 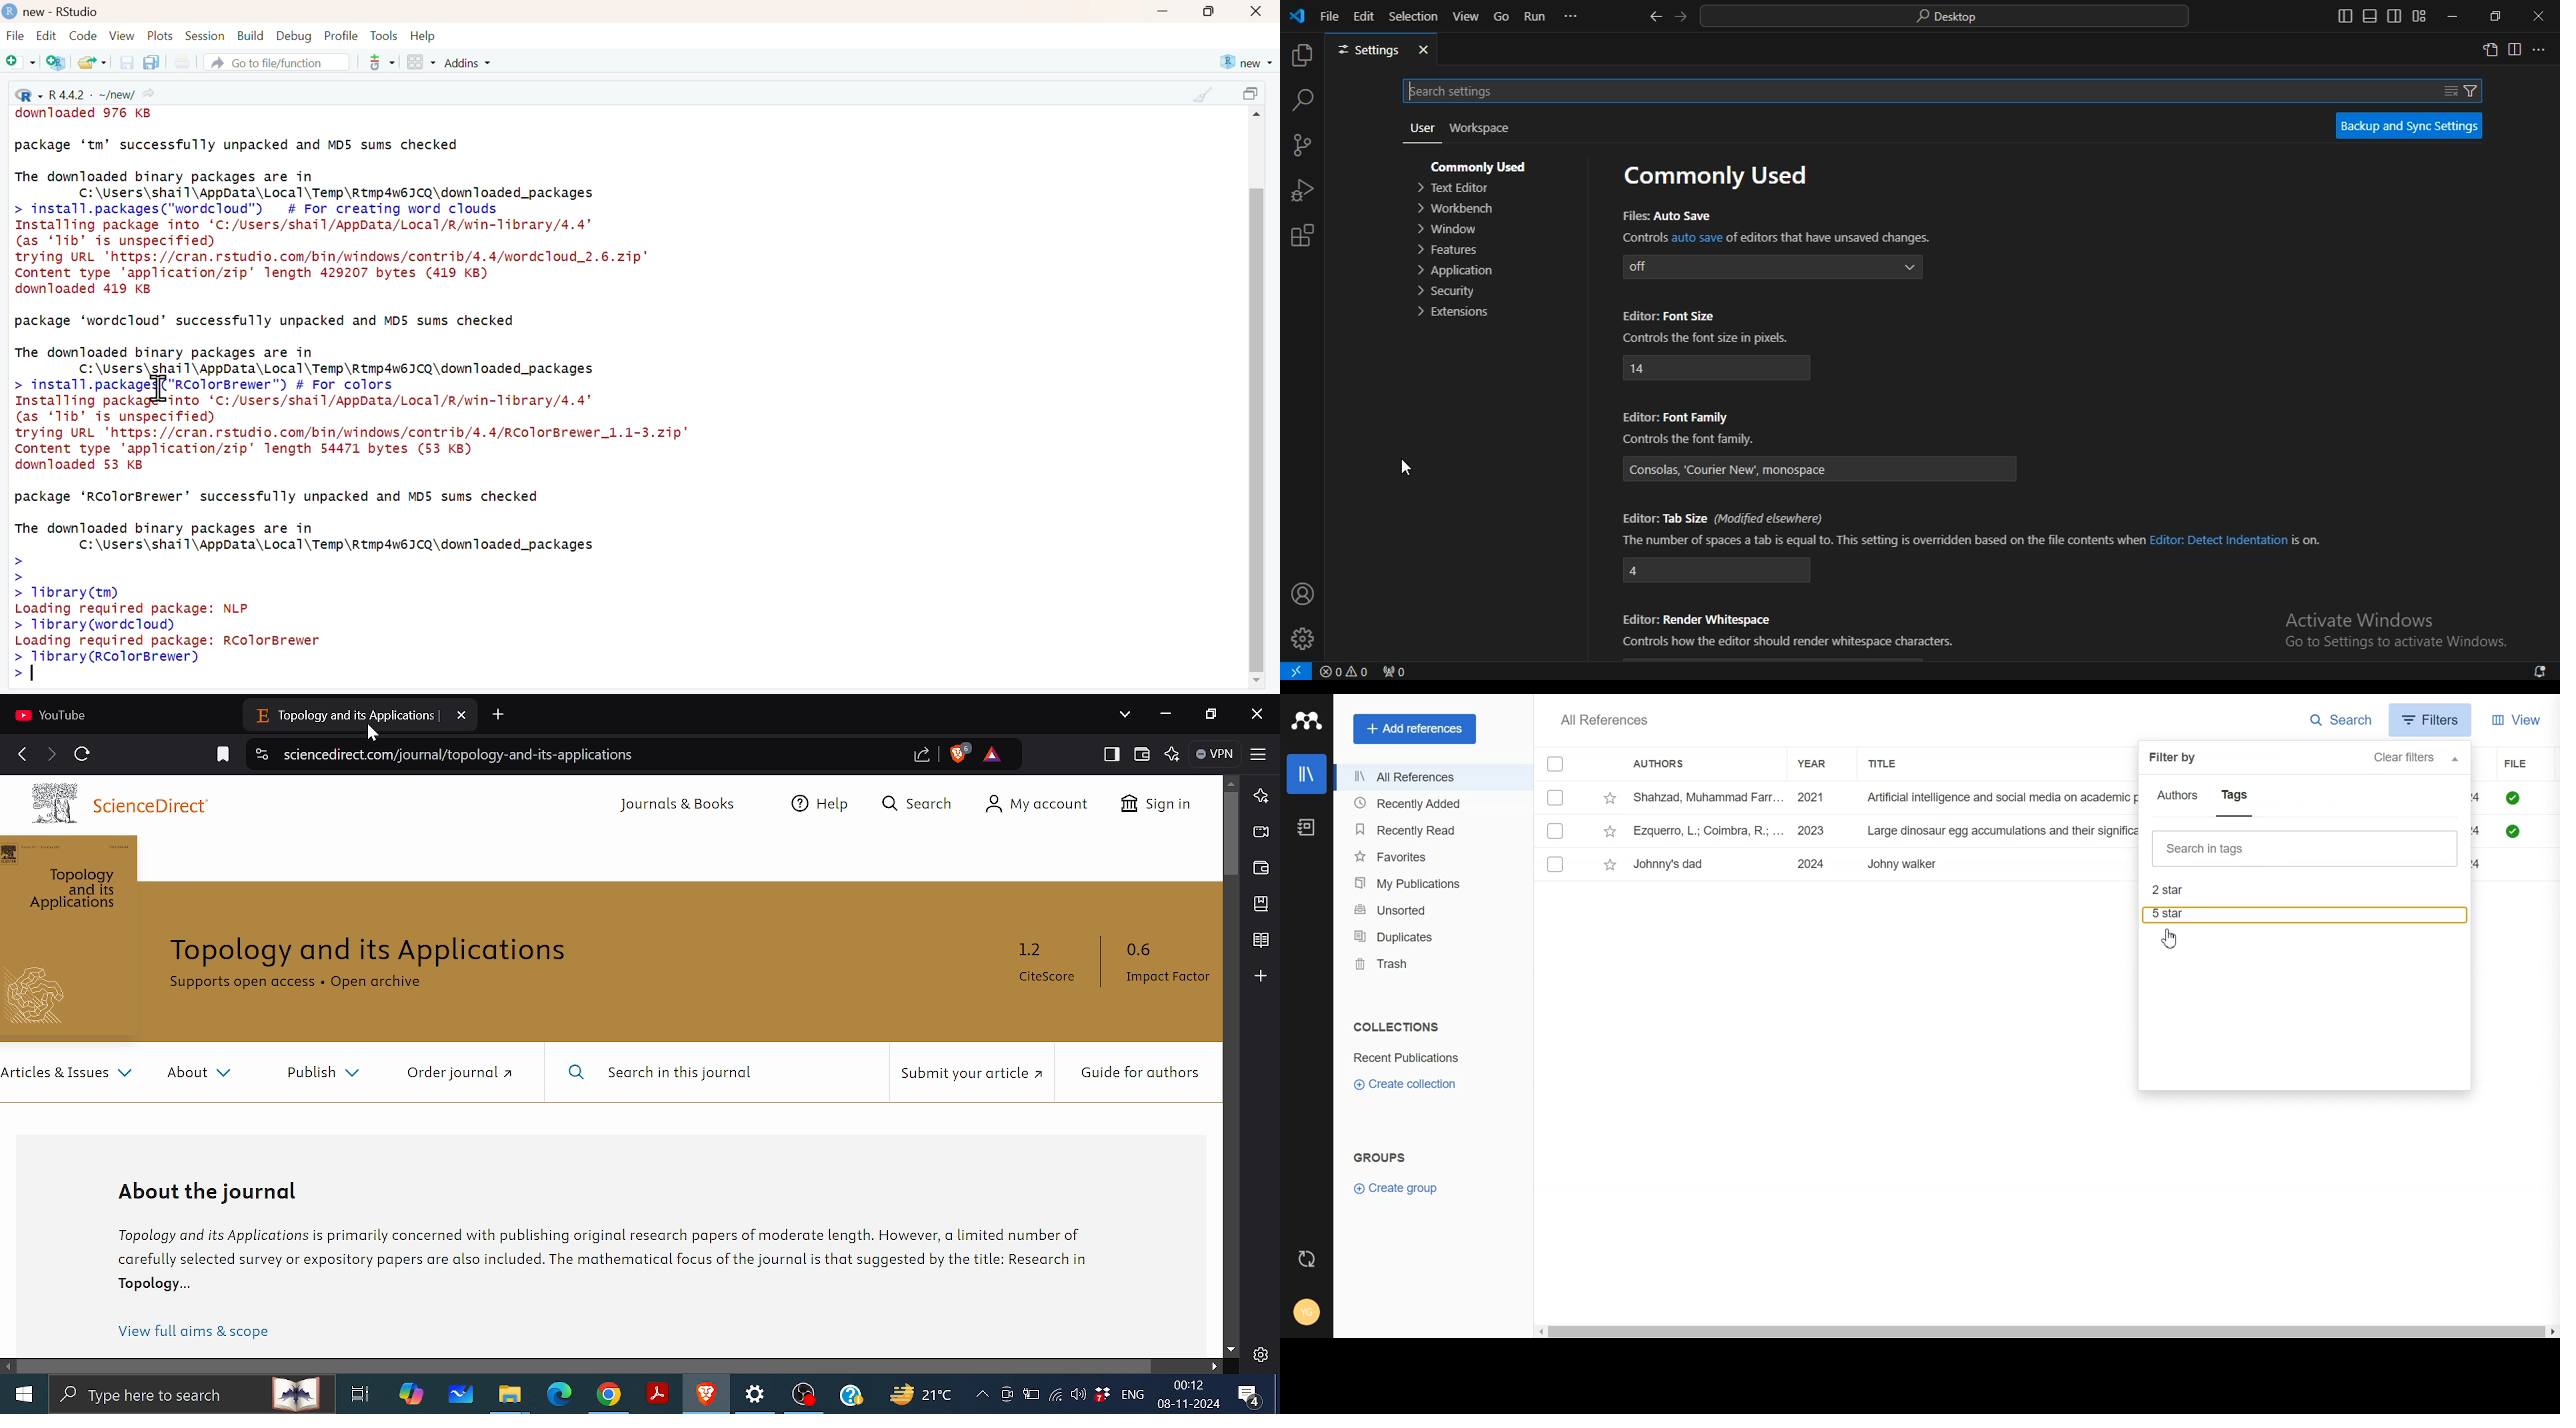 I want to click on Authors, so click(x=2179, y=797).